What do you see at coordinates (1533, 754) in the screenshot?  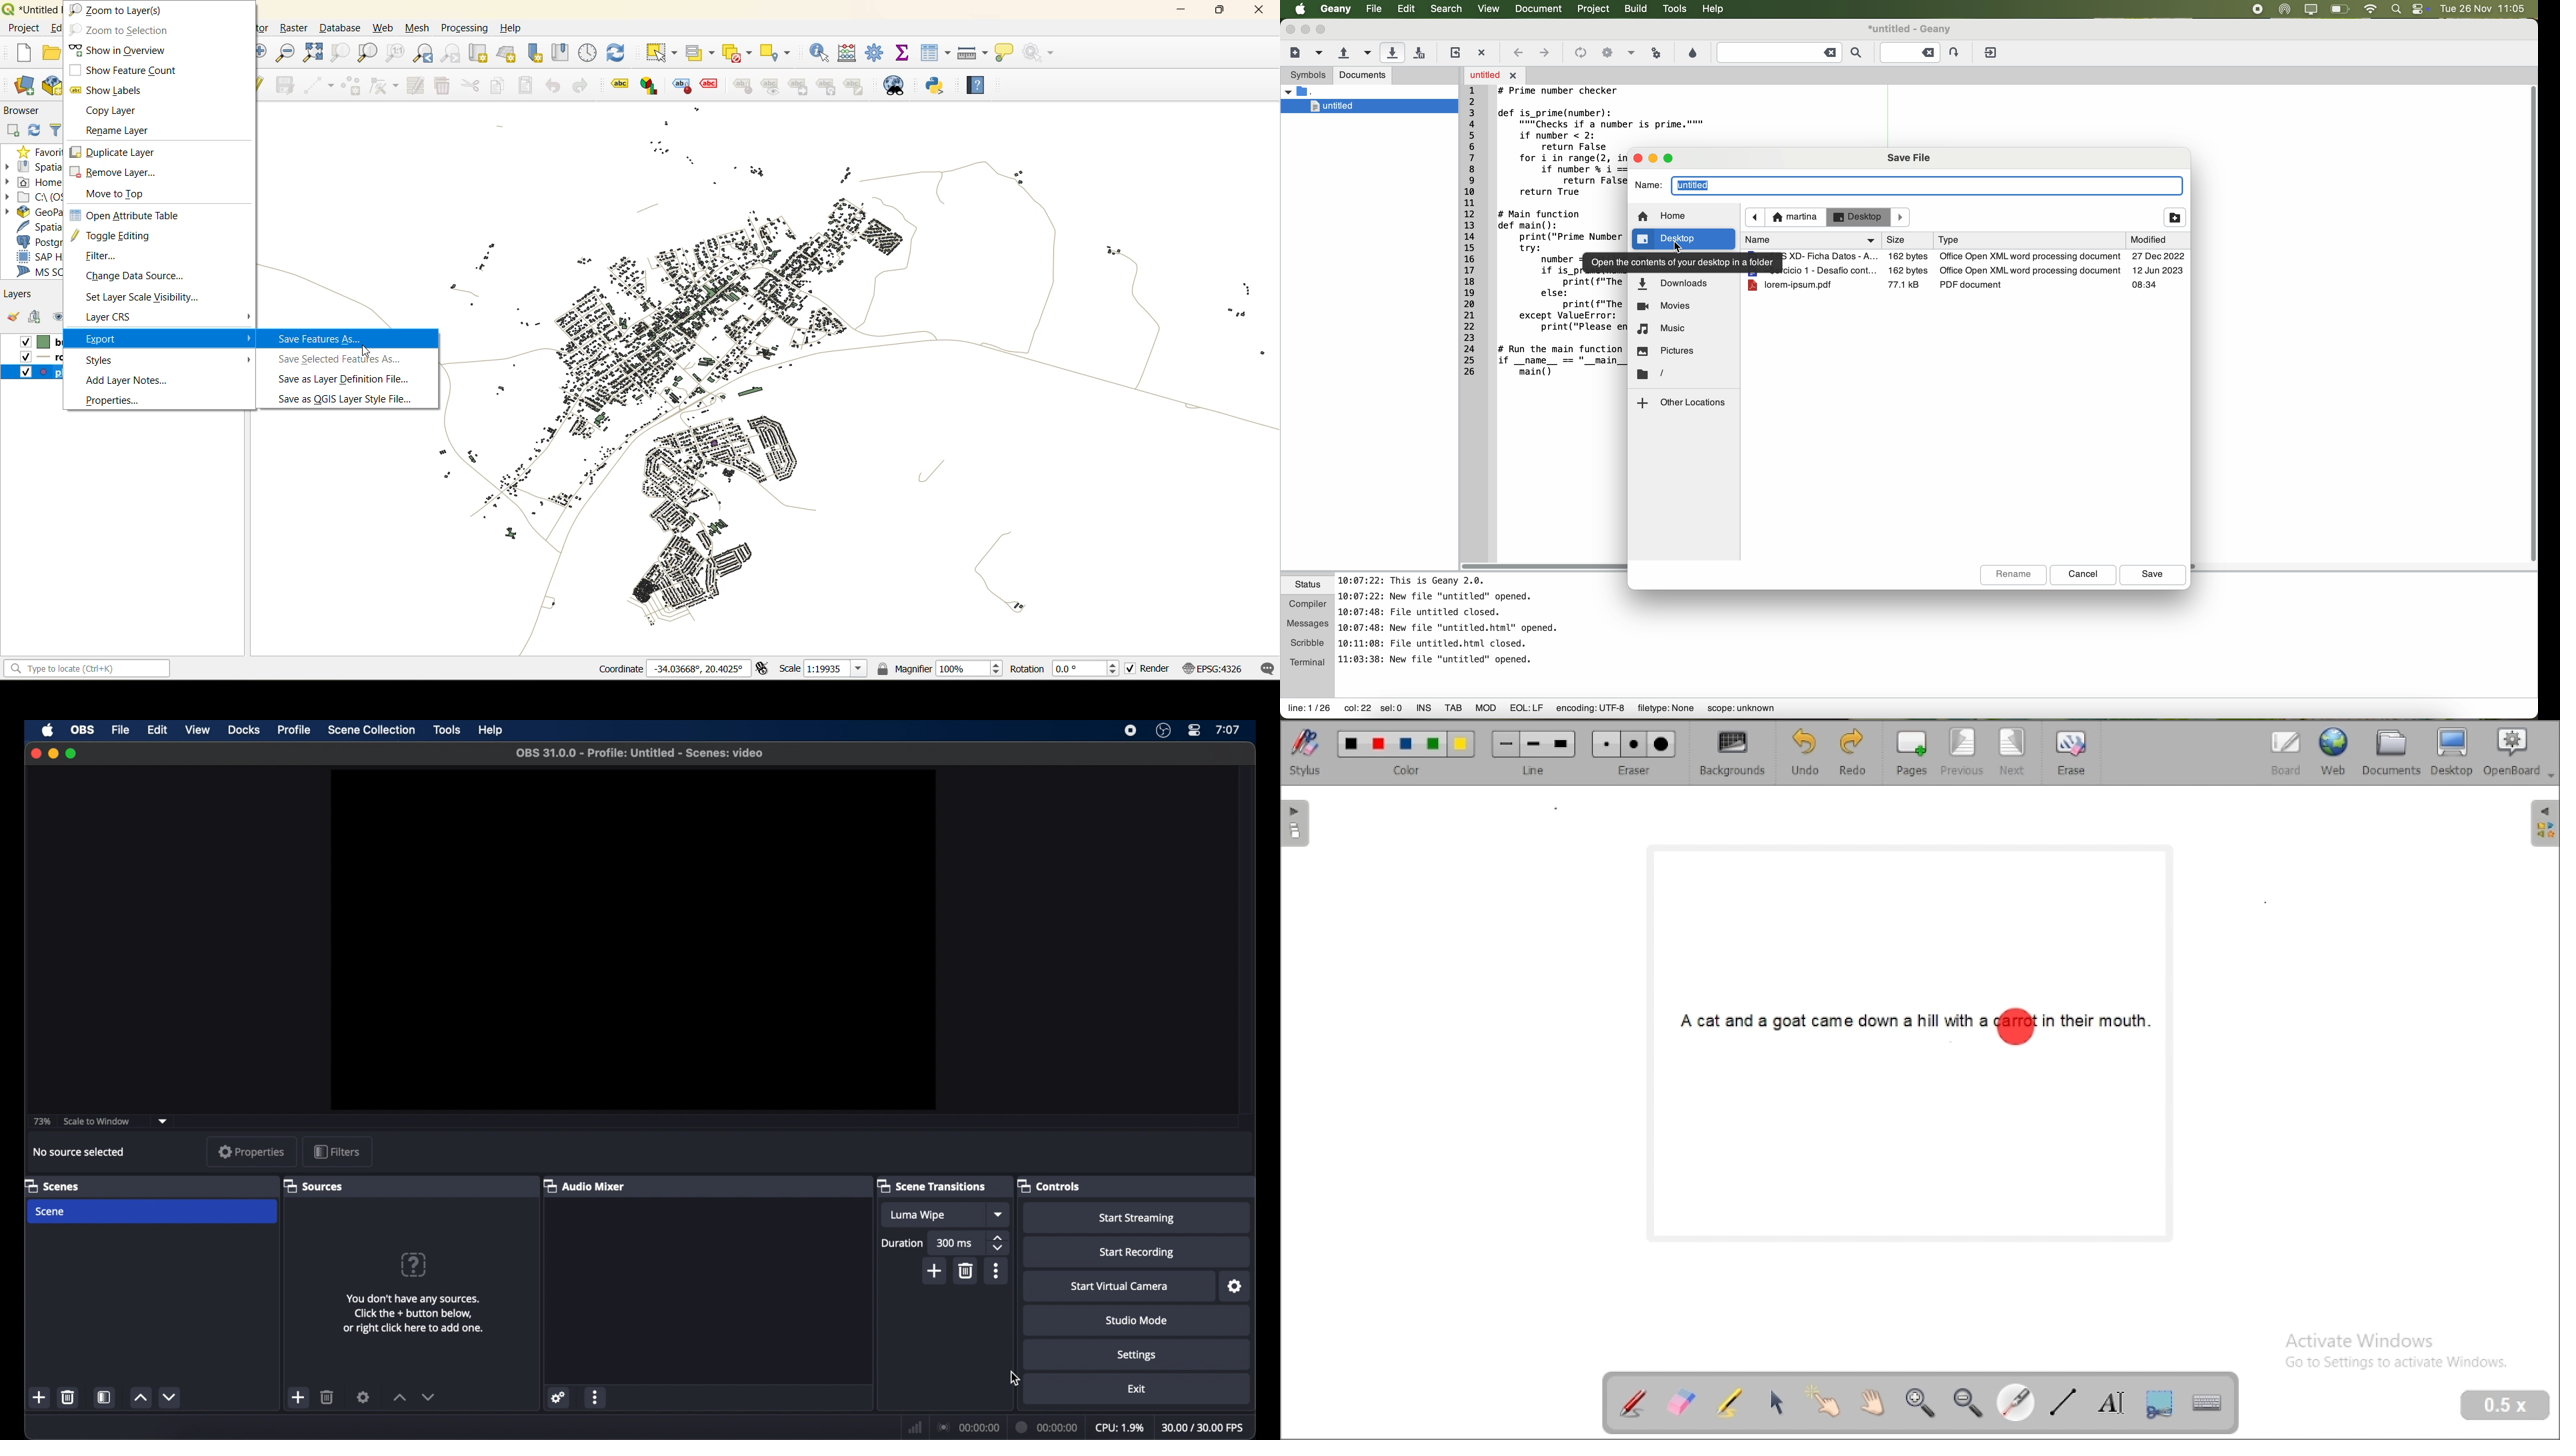 I see `line` at bounding box center [1533, 754].